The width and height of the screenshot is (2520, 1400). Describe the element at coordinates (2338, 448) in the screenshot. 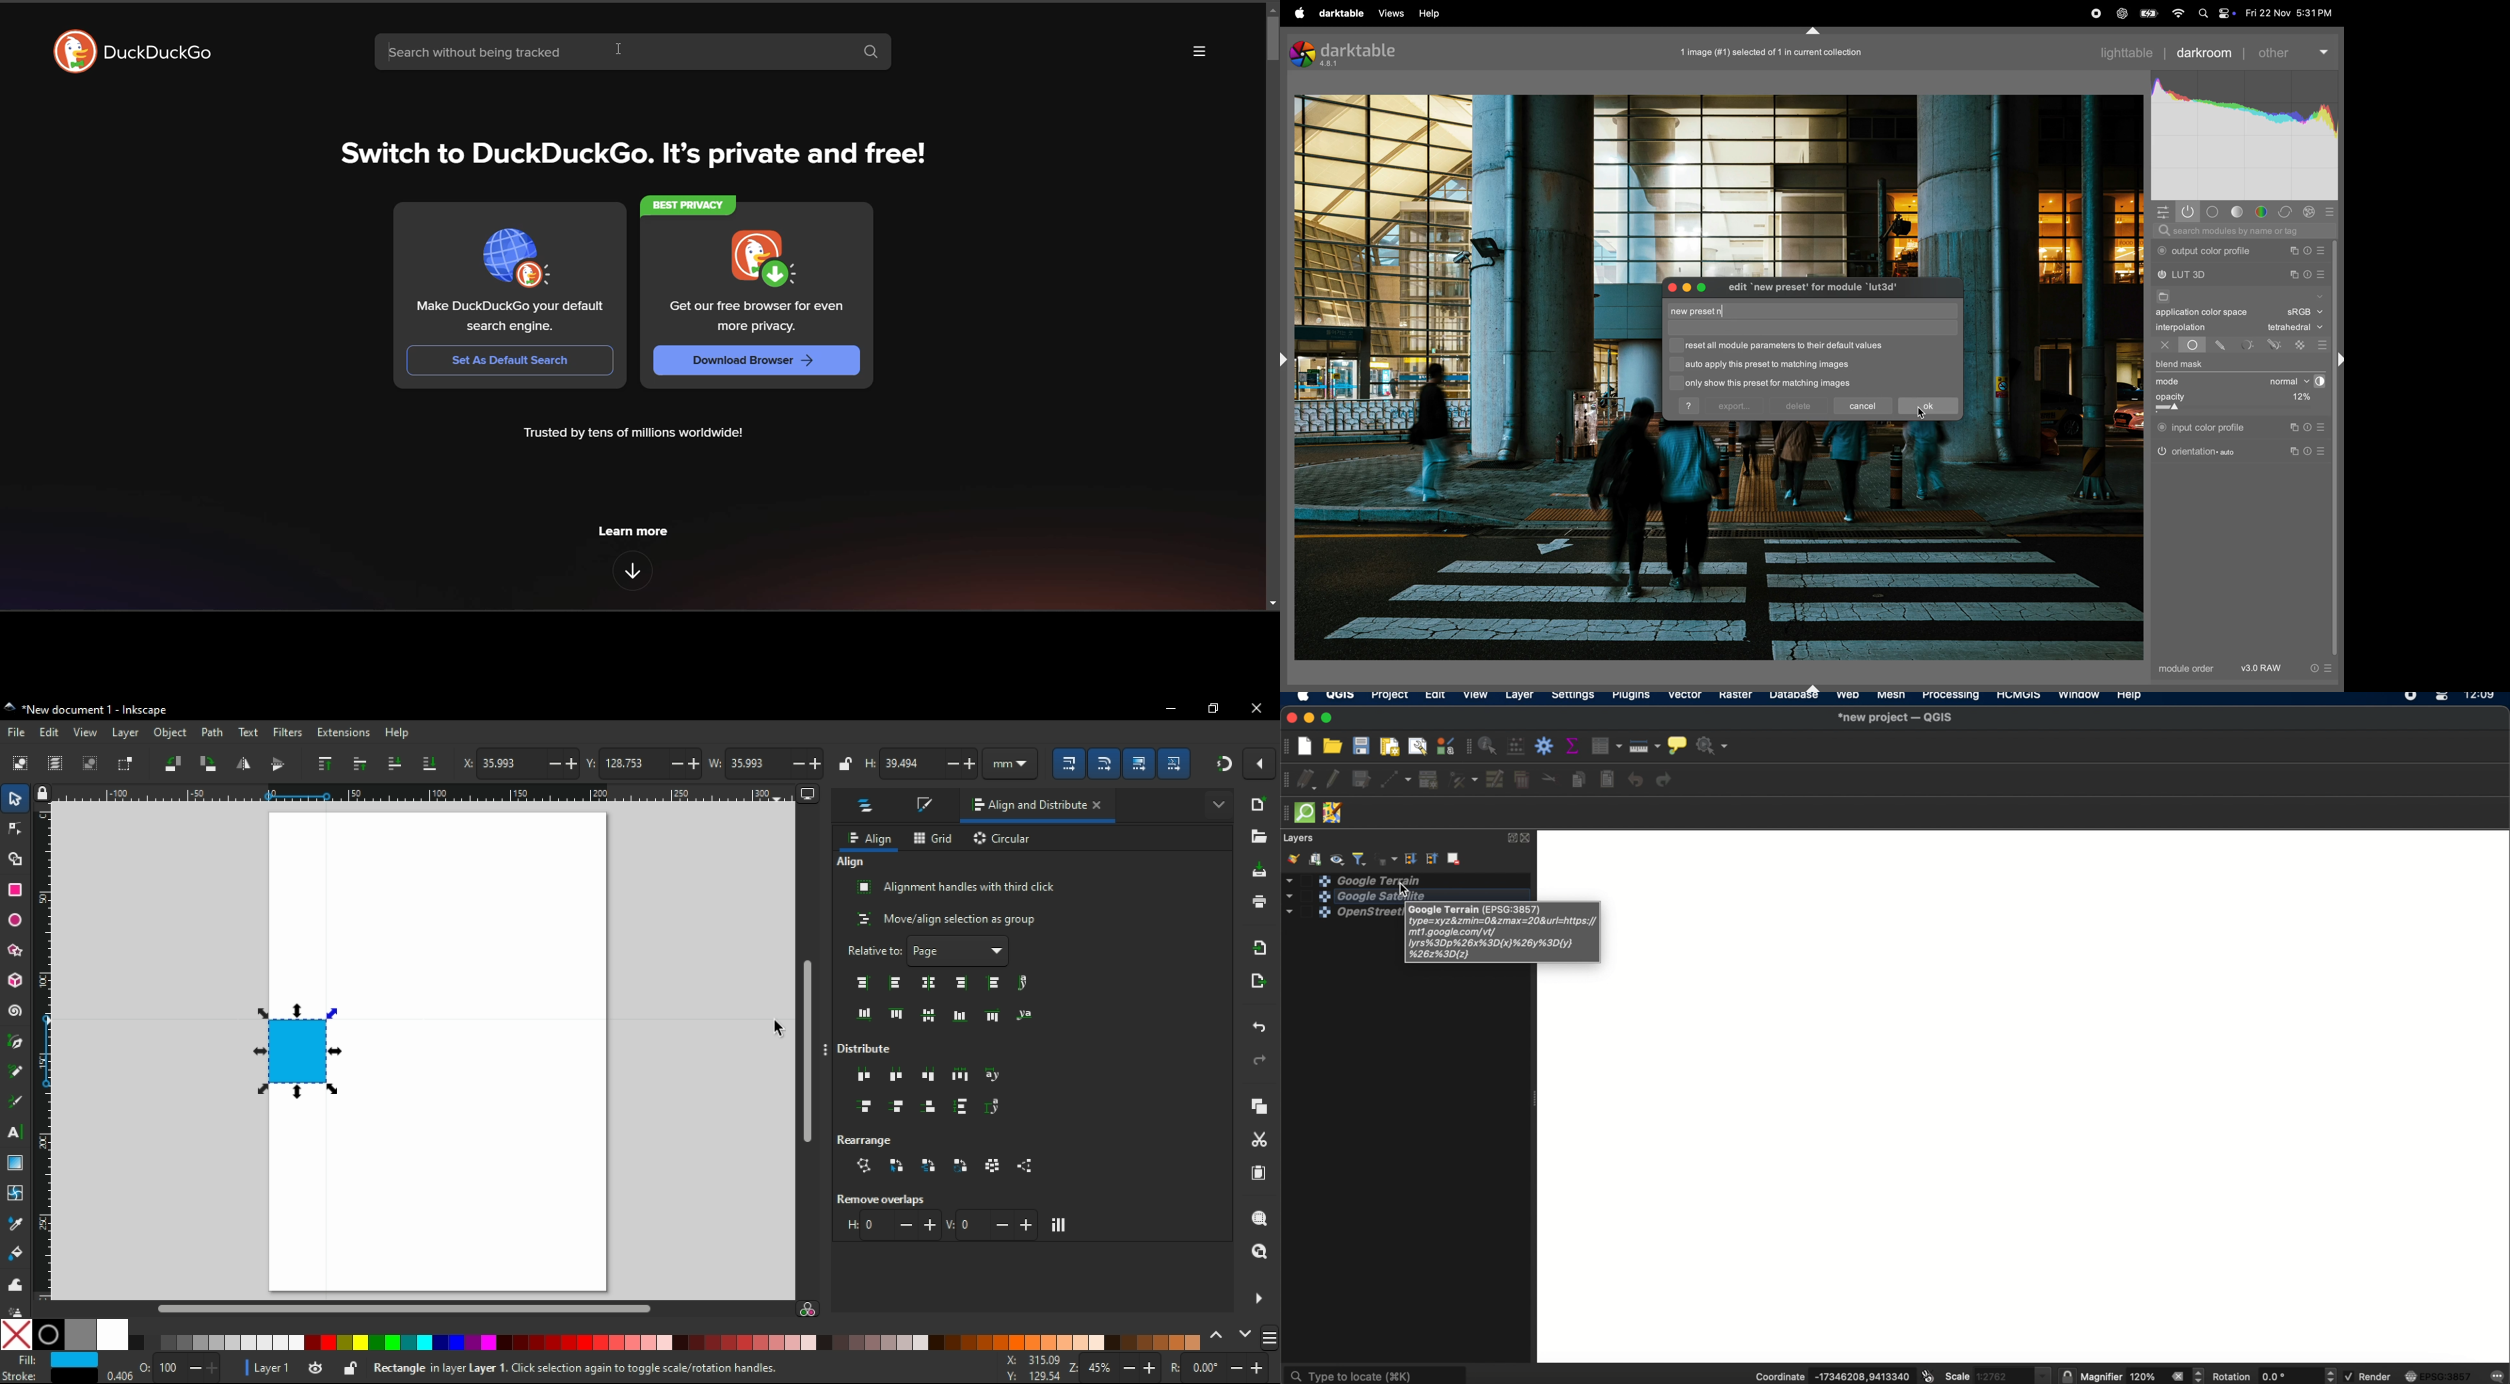

I see `scroll bar` at that location.